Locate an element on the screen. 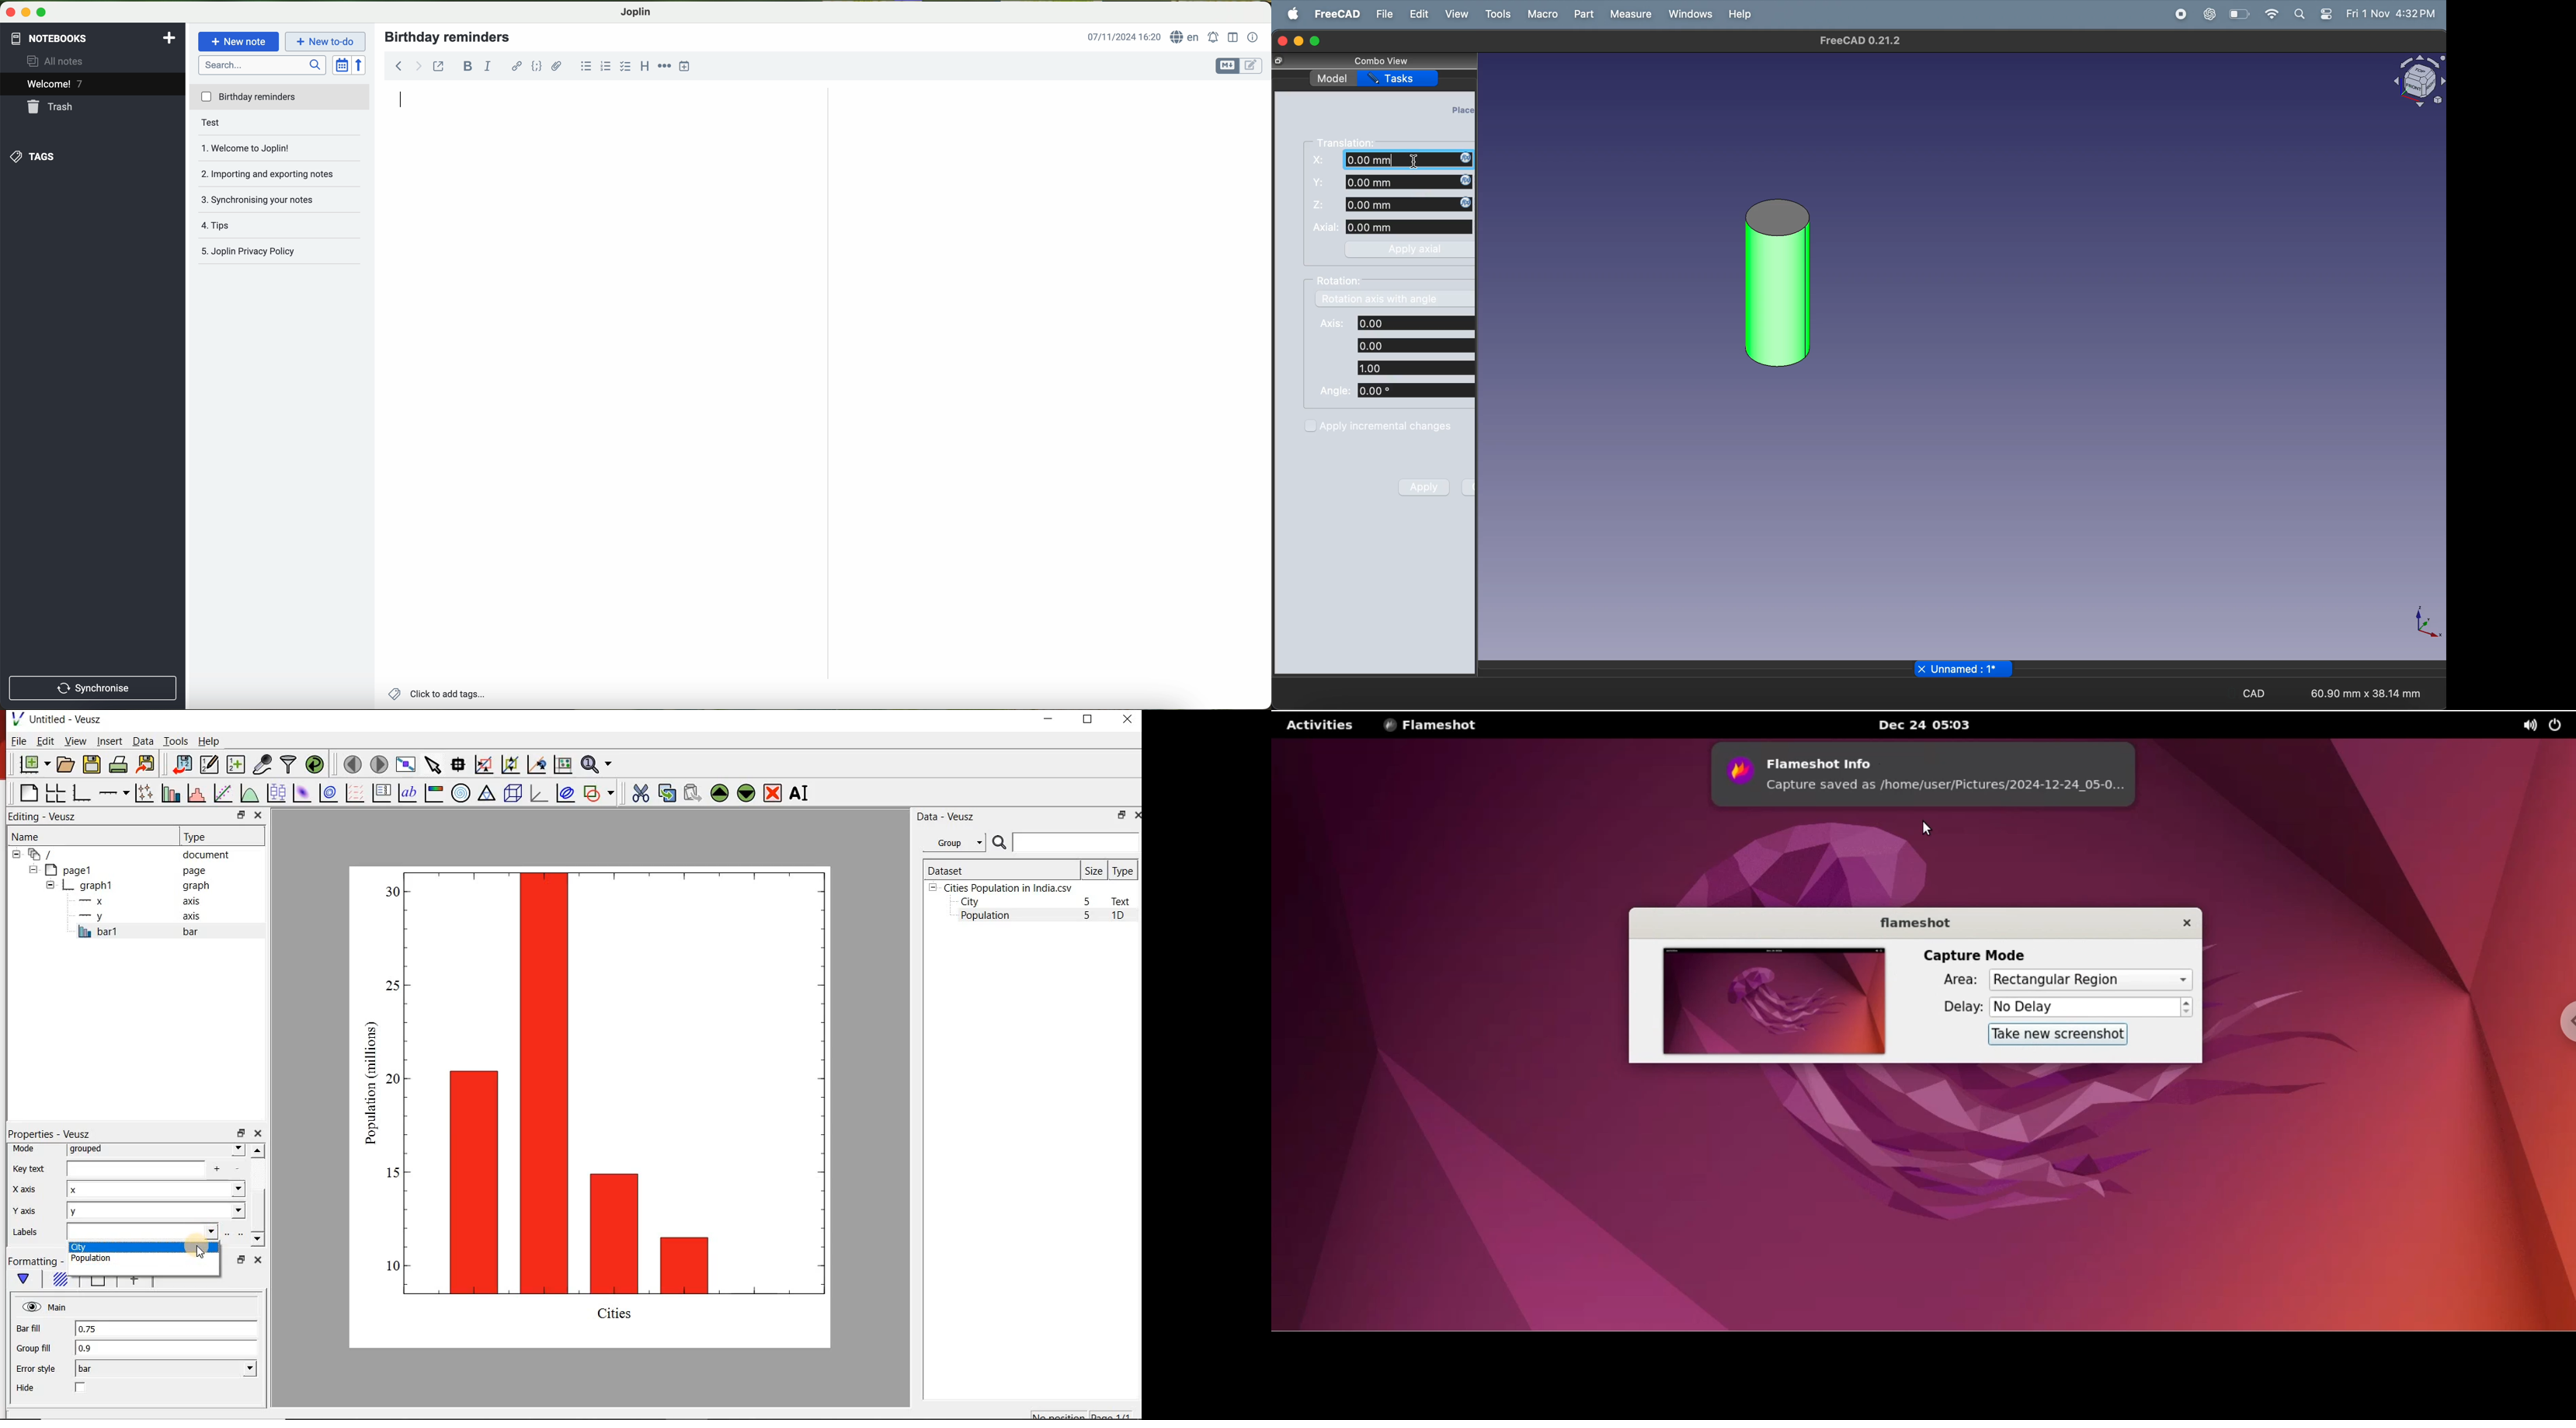 Image resolution: width=2576 pixels, height=1428 pixels. new note button is located at coordinates (238, 42).